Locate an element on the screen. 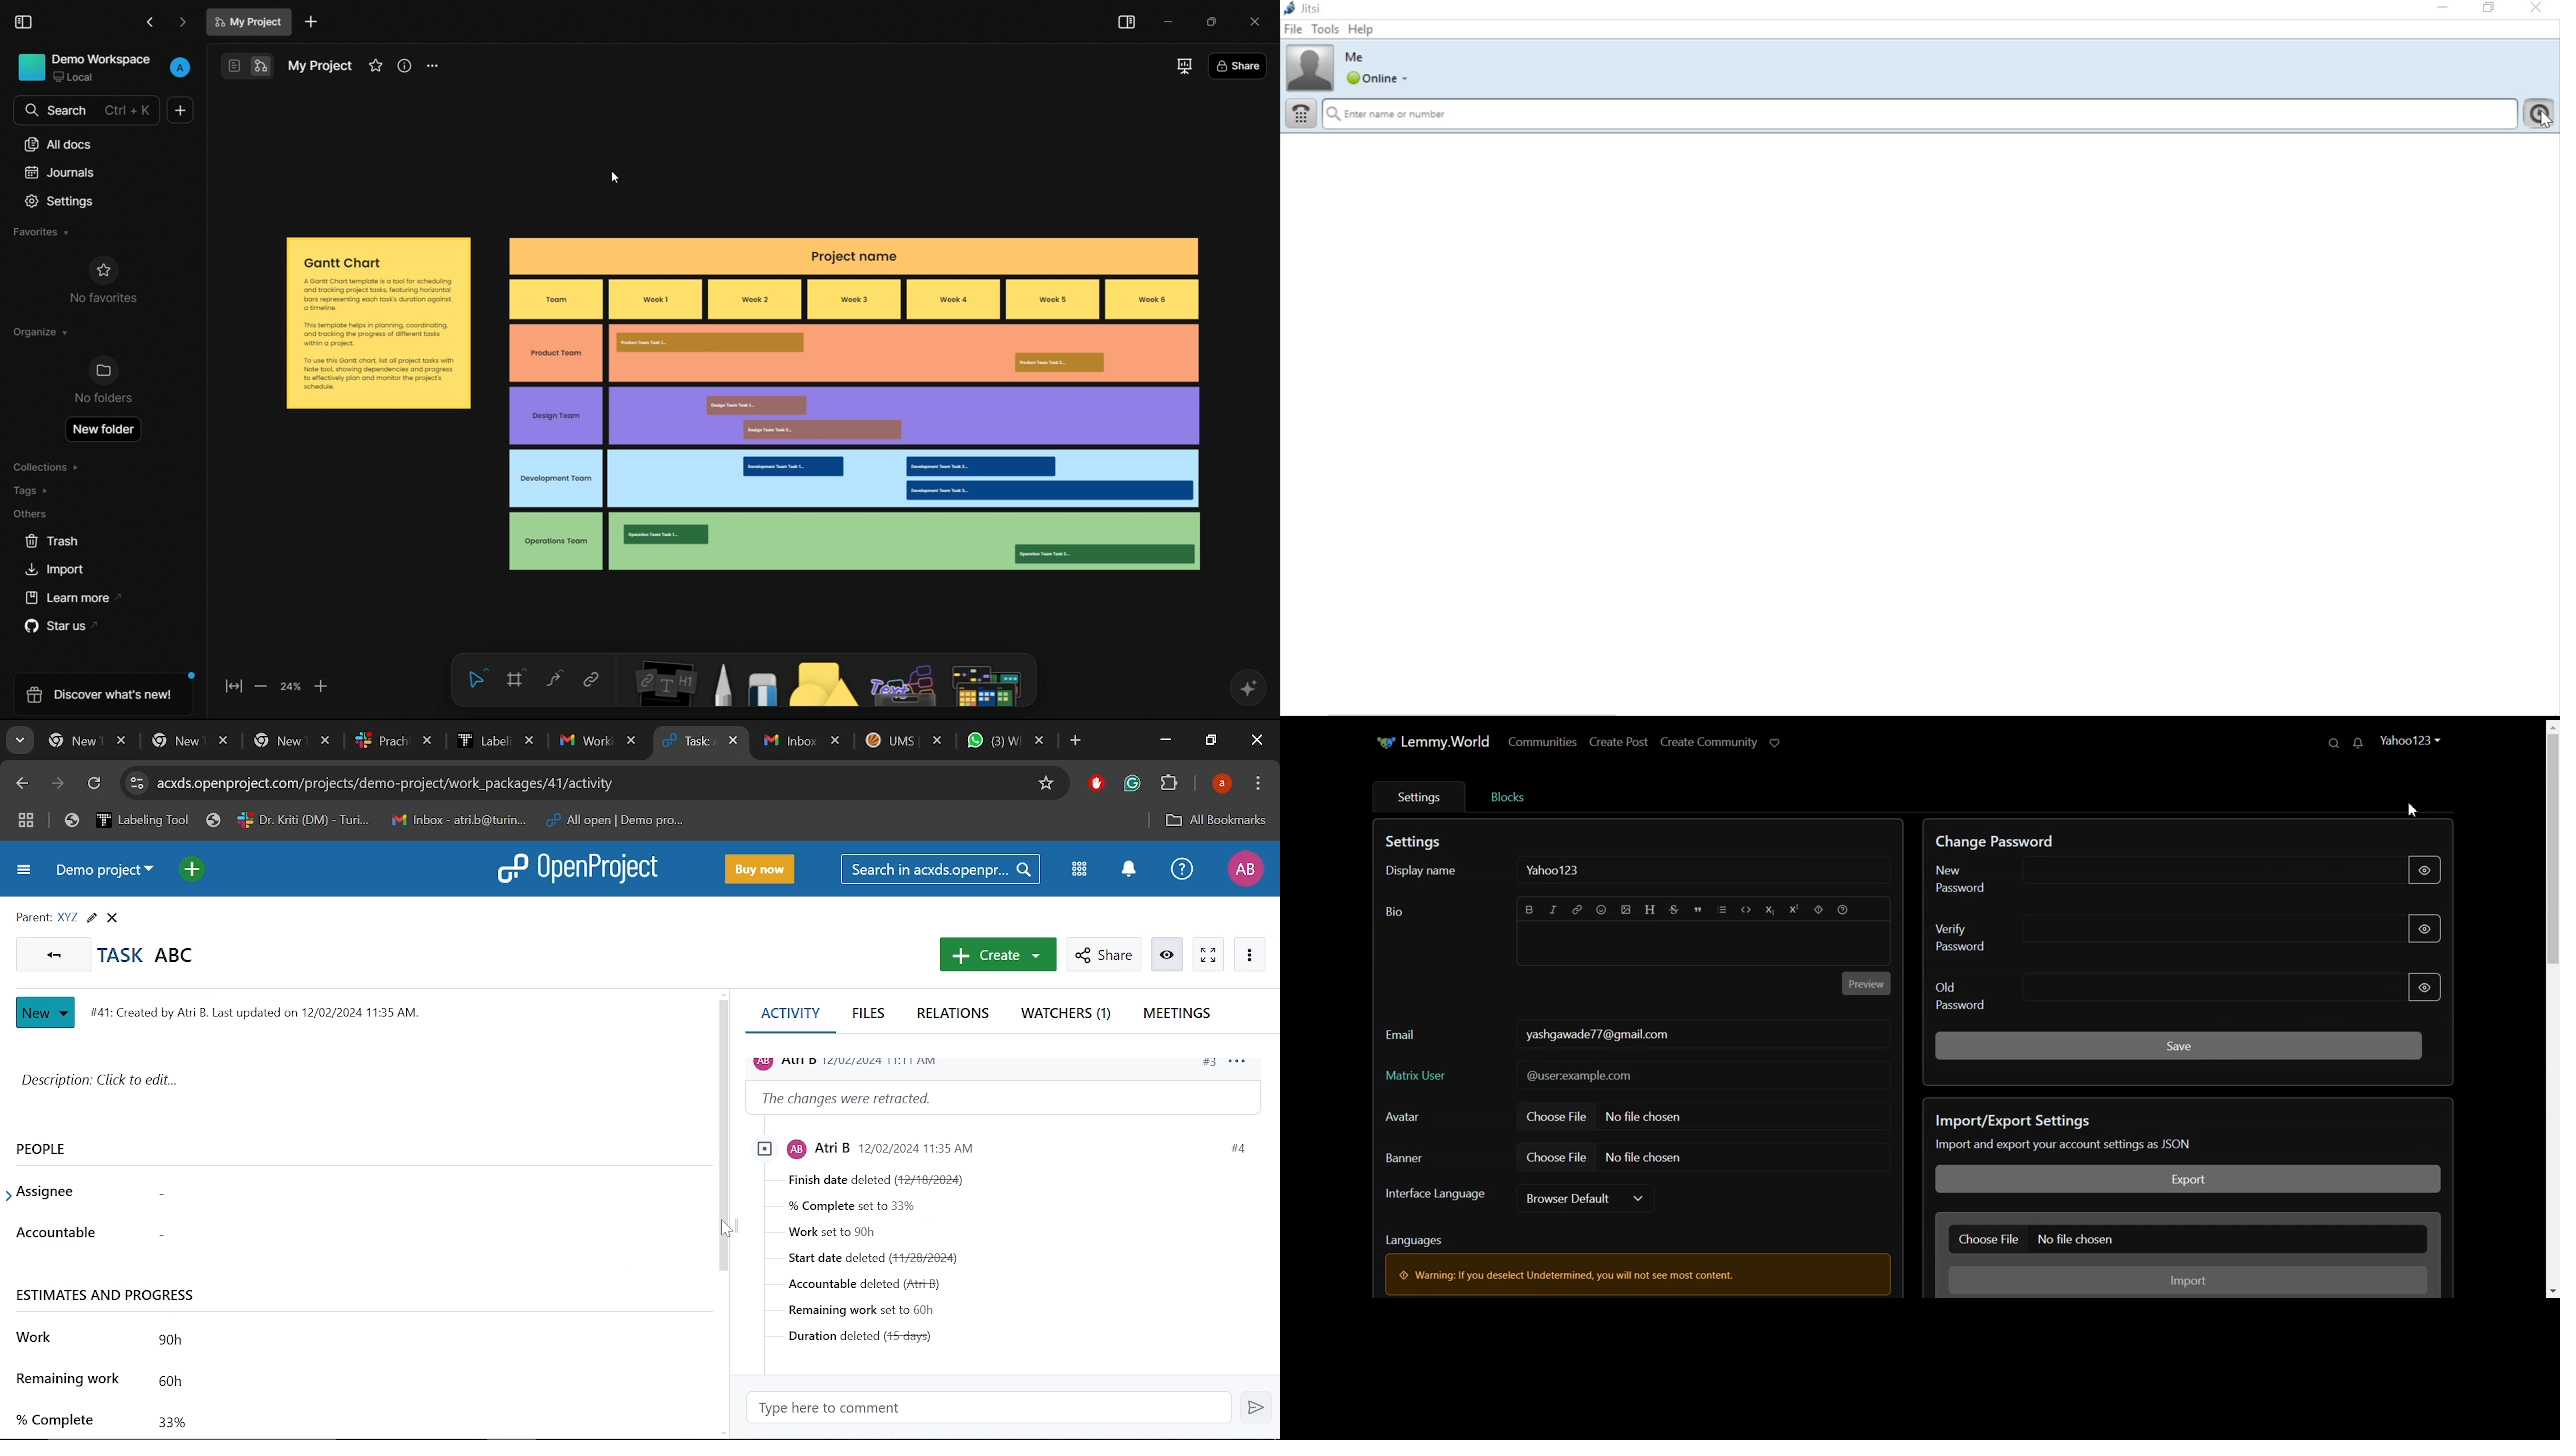  Show Password is located at coordinates (2426, 929).